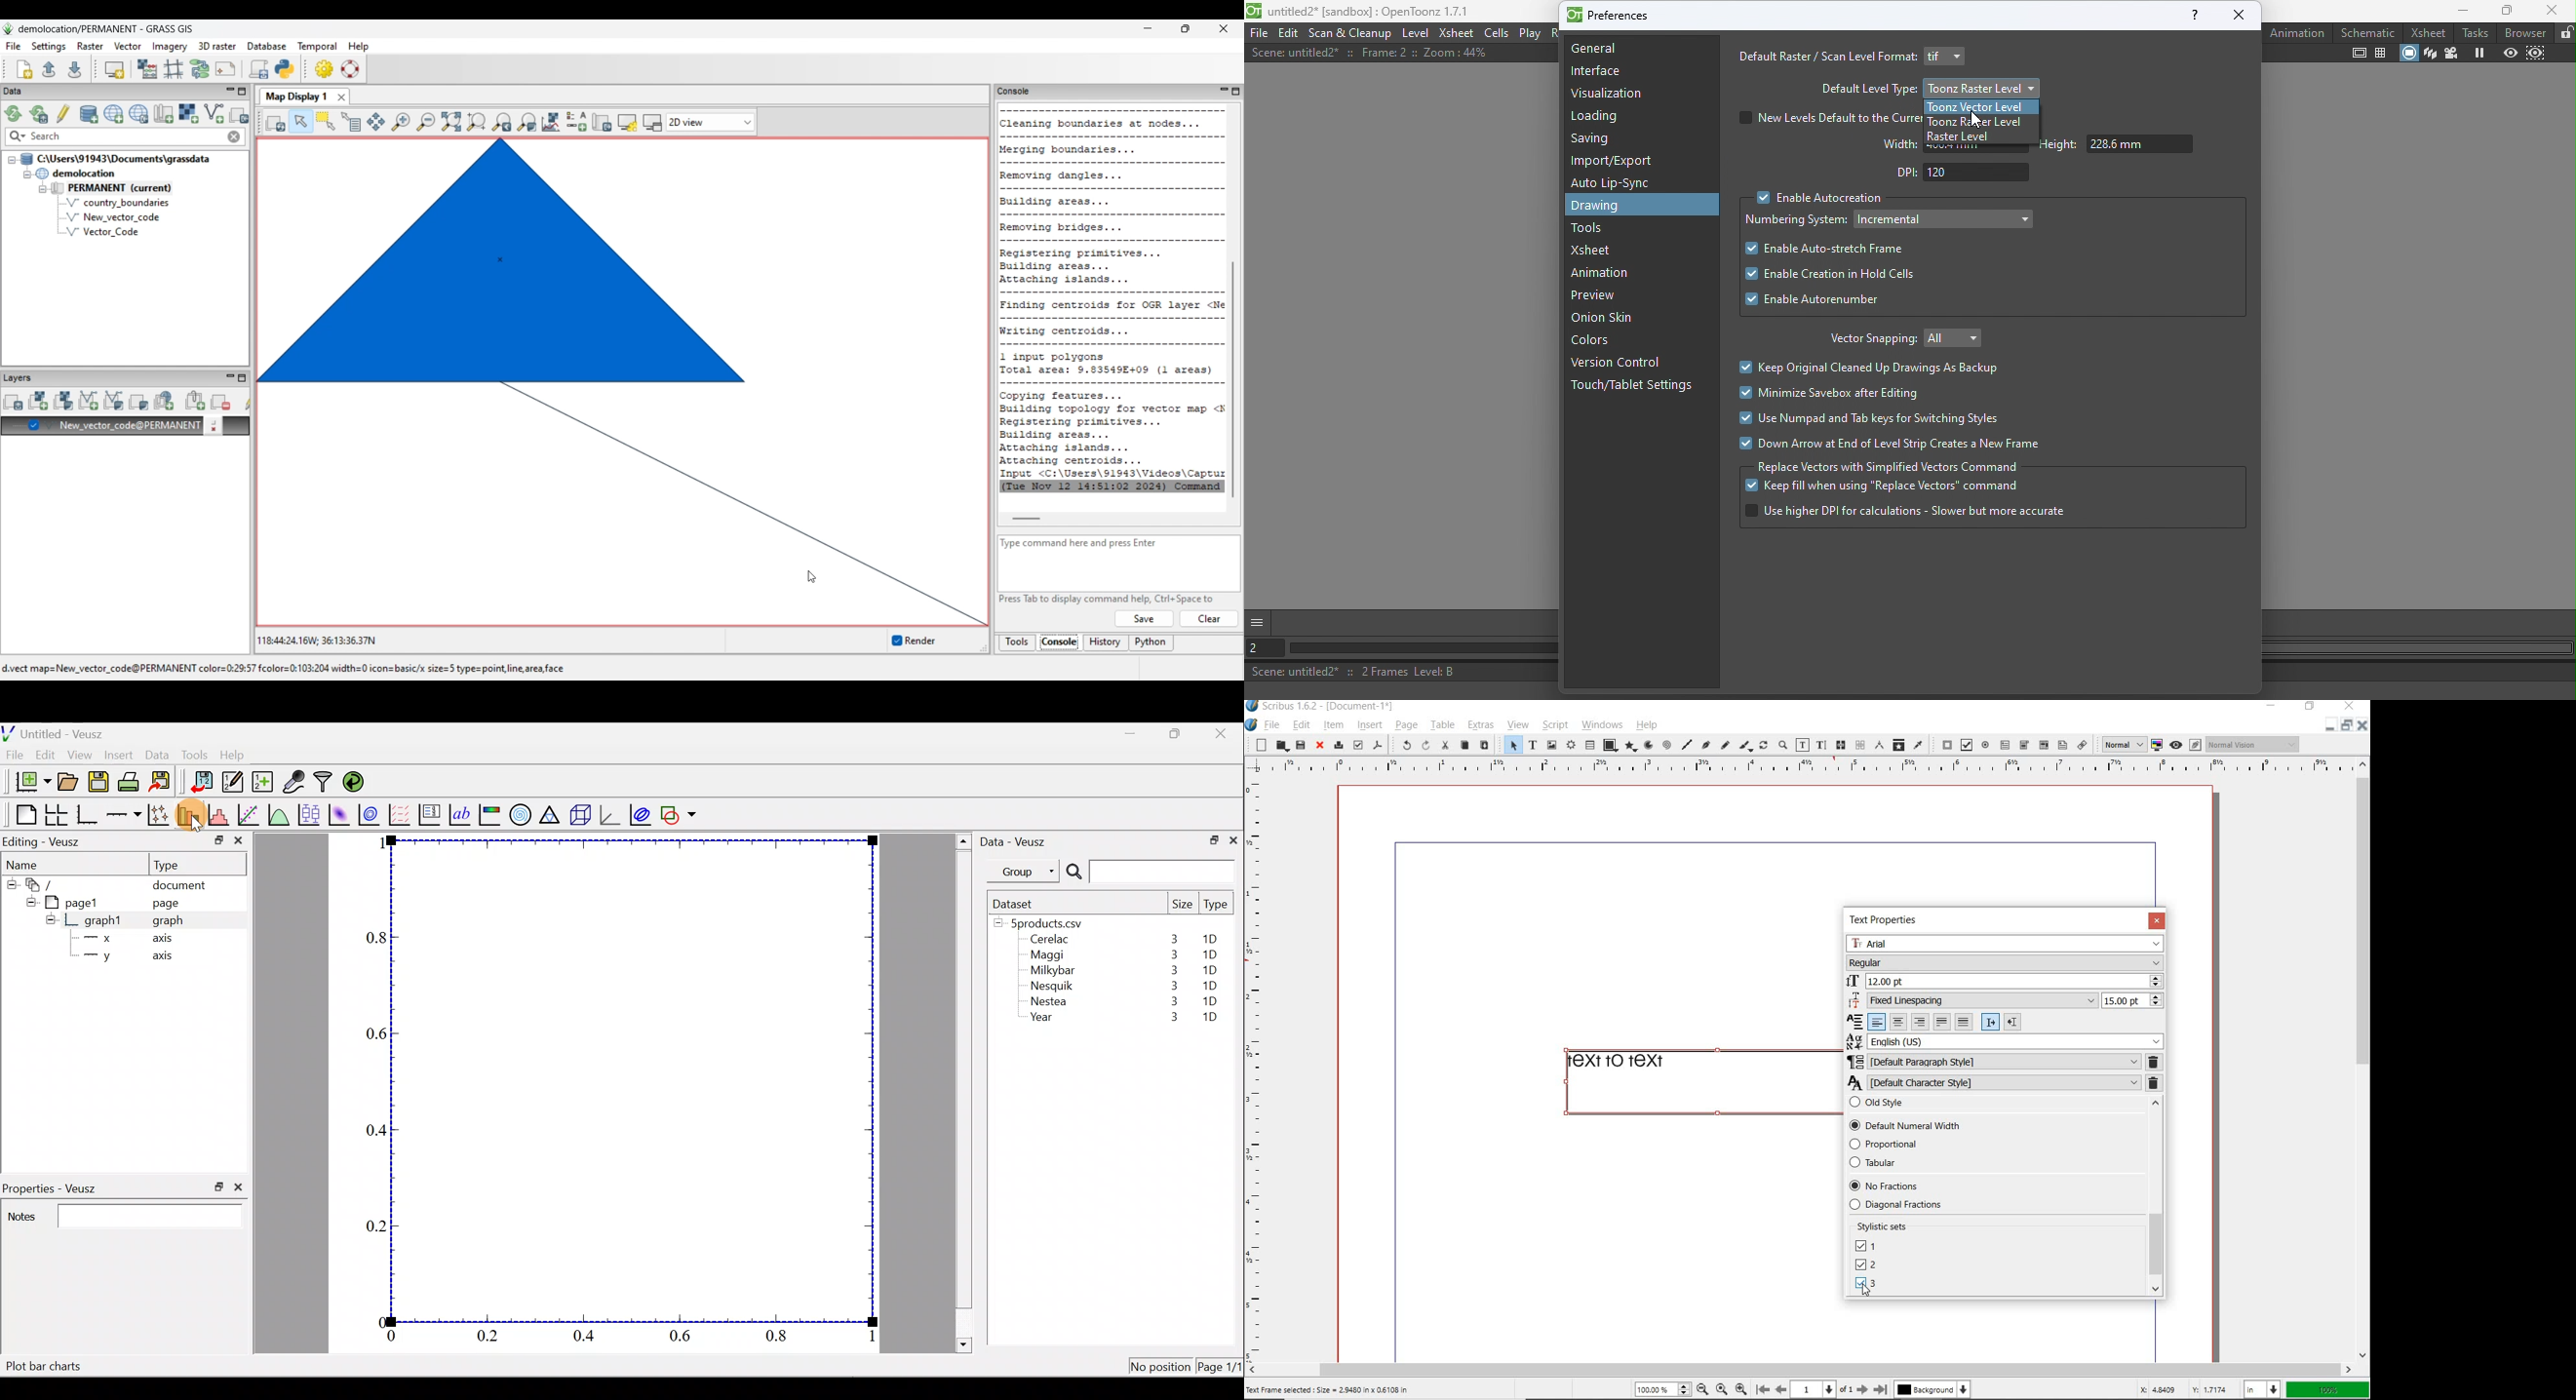 This screenshot has width=2576, height=1400. I want to click on Search bar, so click(1149, 872).